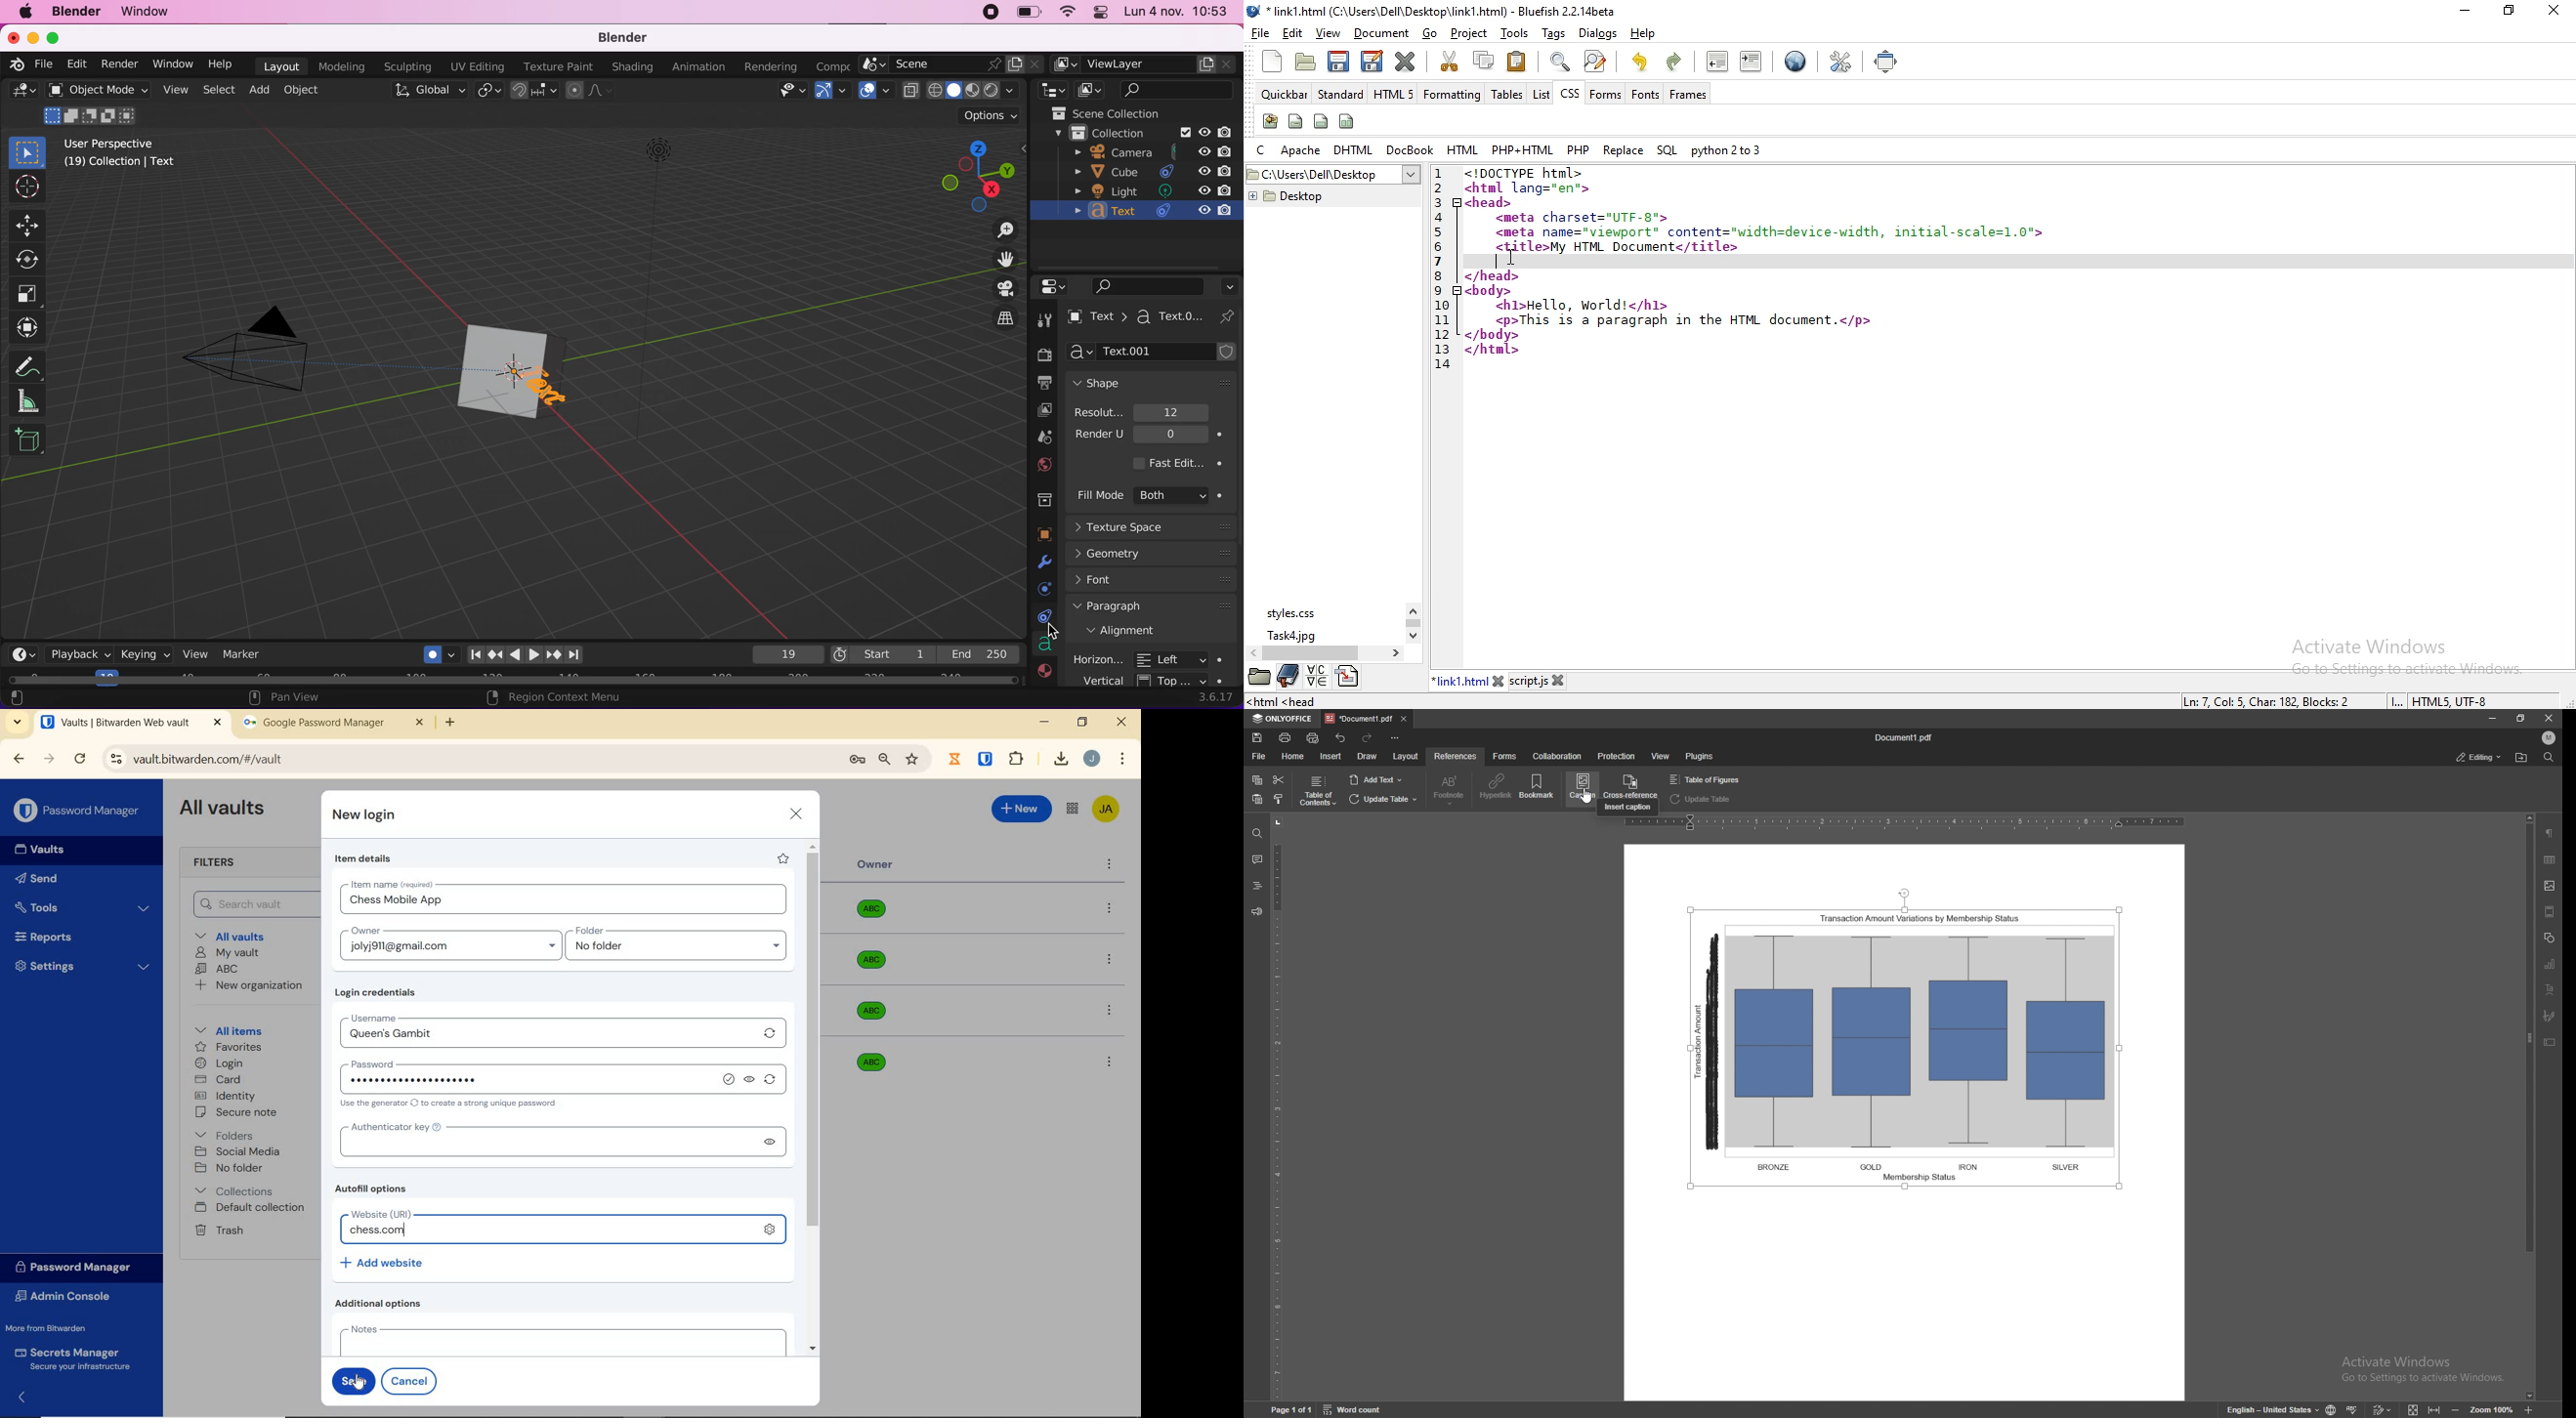 This screenshot has height=1428, width=2576. Describe the element at coordinates (1641, 62) in the screenshot. I see `undo` at that location.